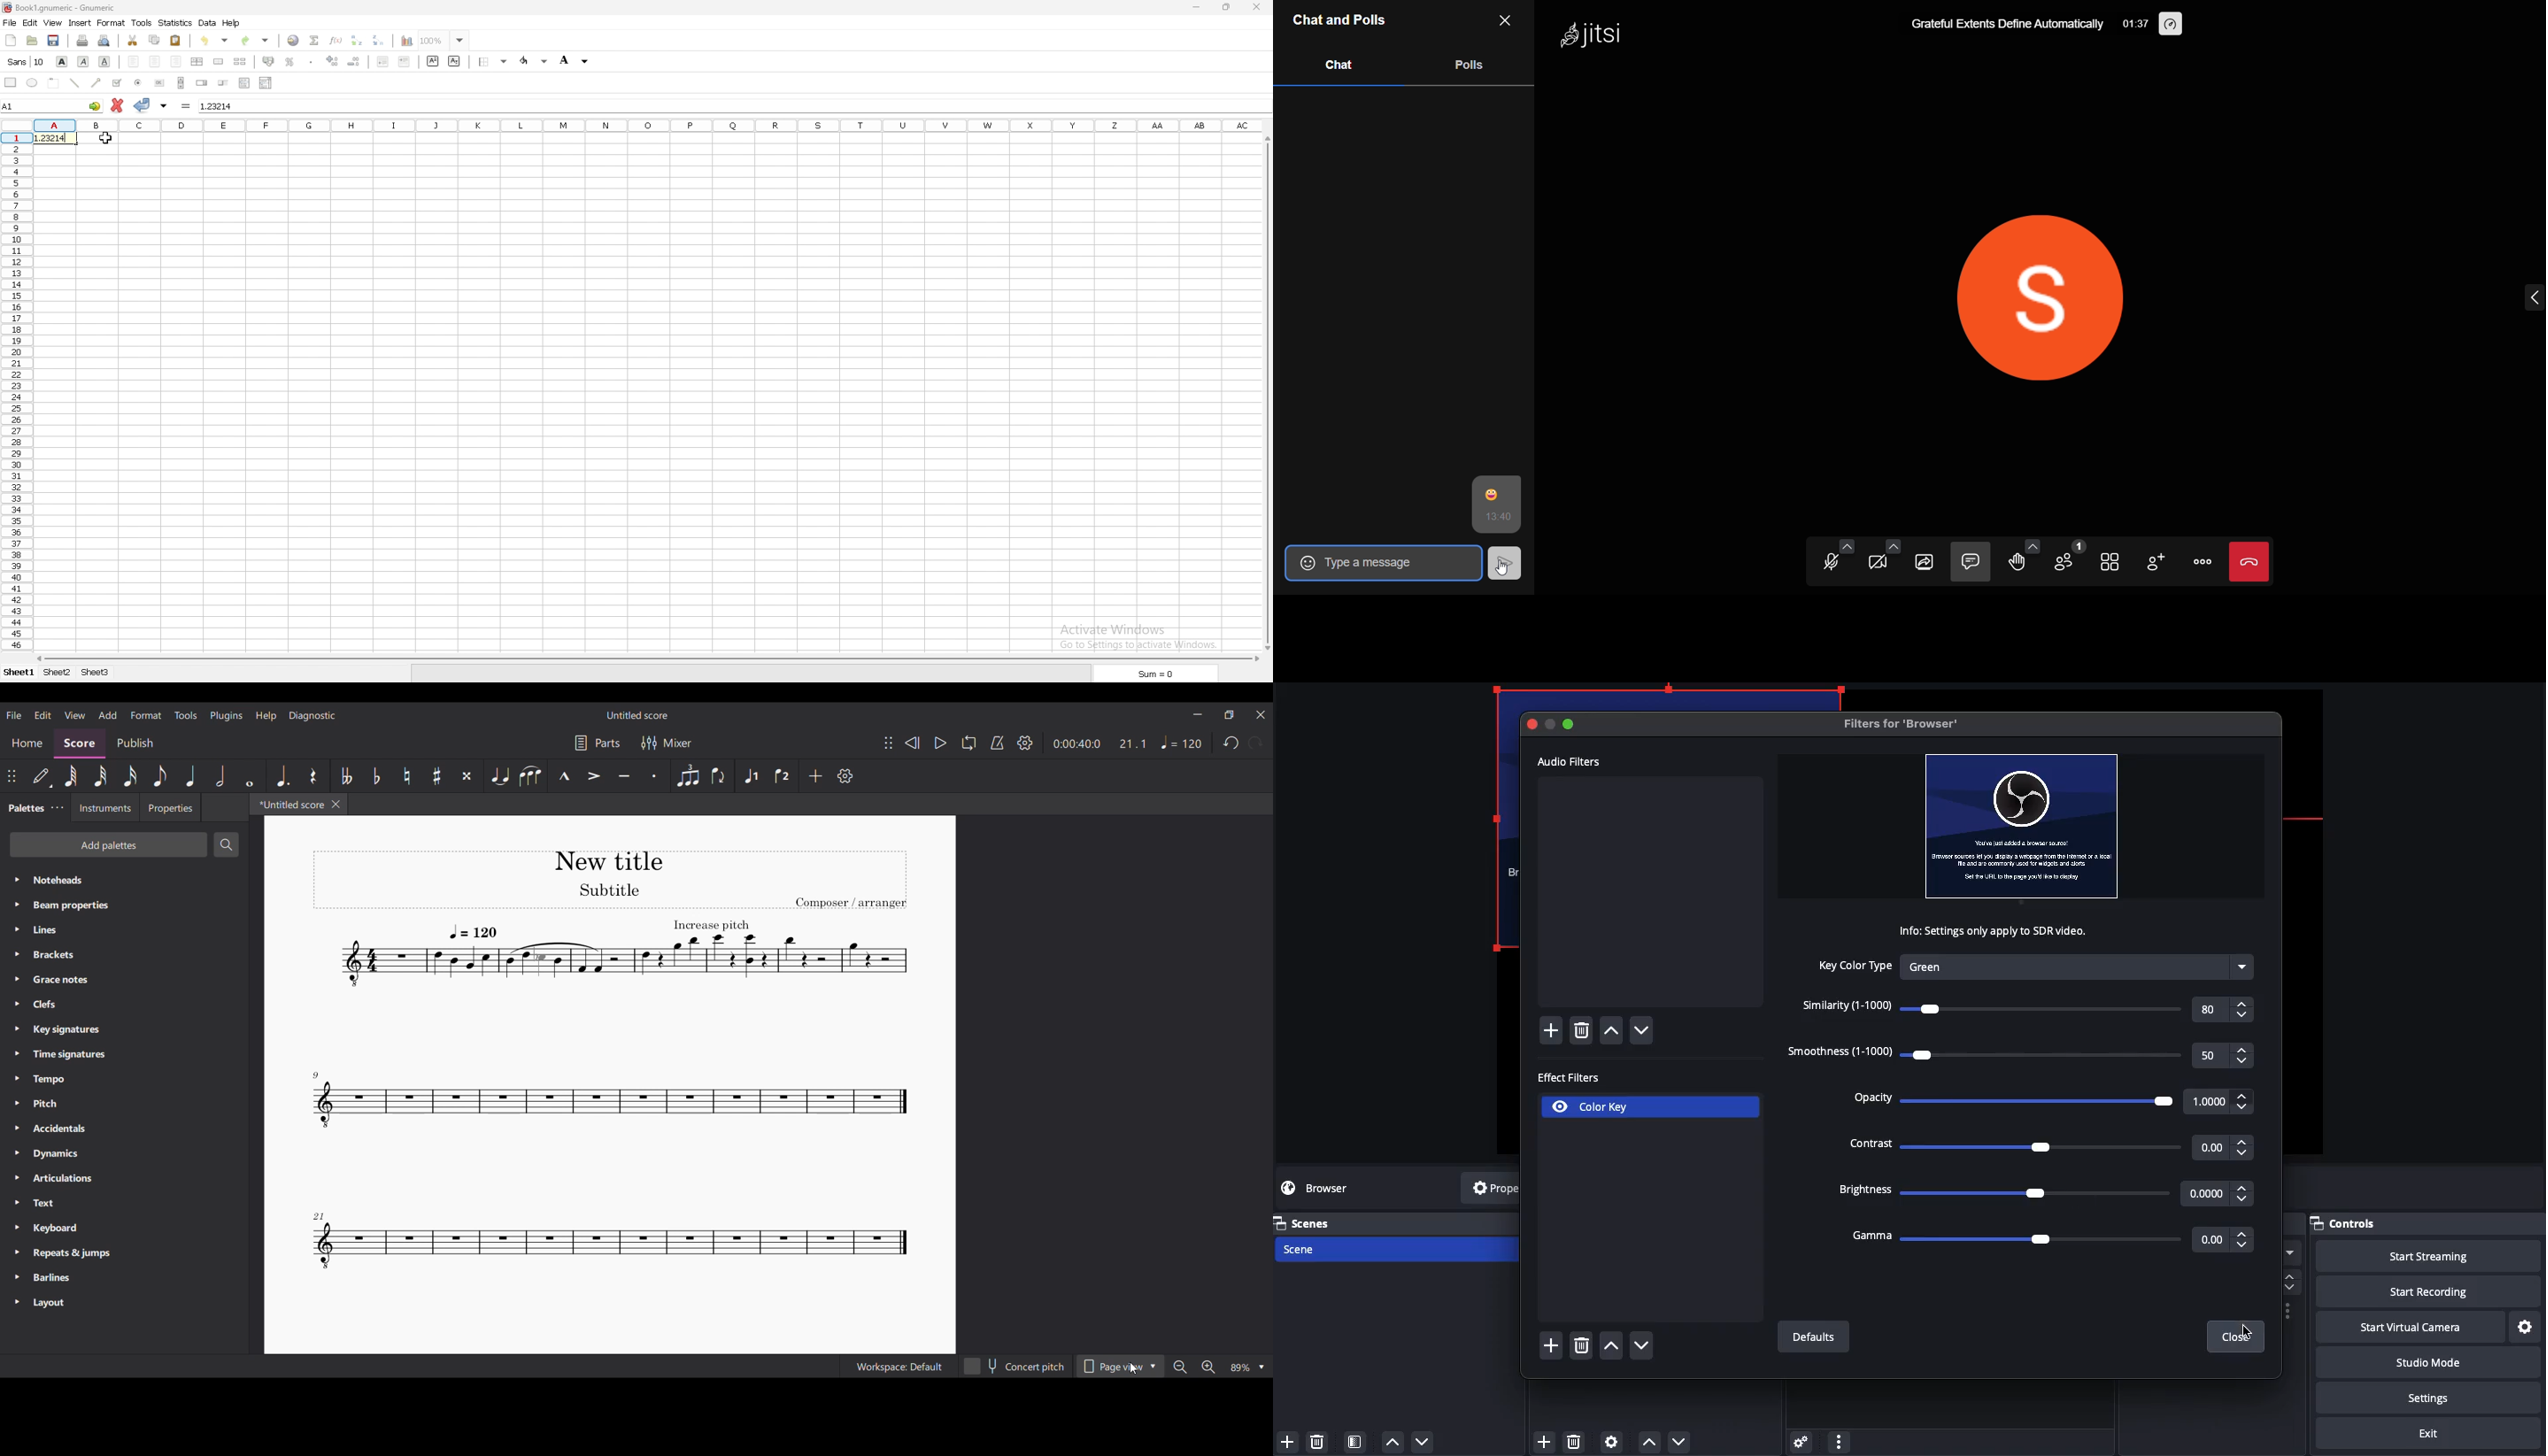  Describe the element at coordinates (1970, 562) in the screenshot. I see `chat` at that location.